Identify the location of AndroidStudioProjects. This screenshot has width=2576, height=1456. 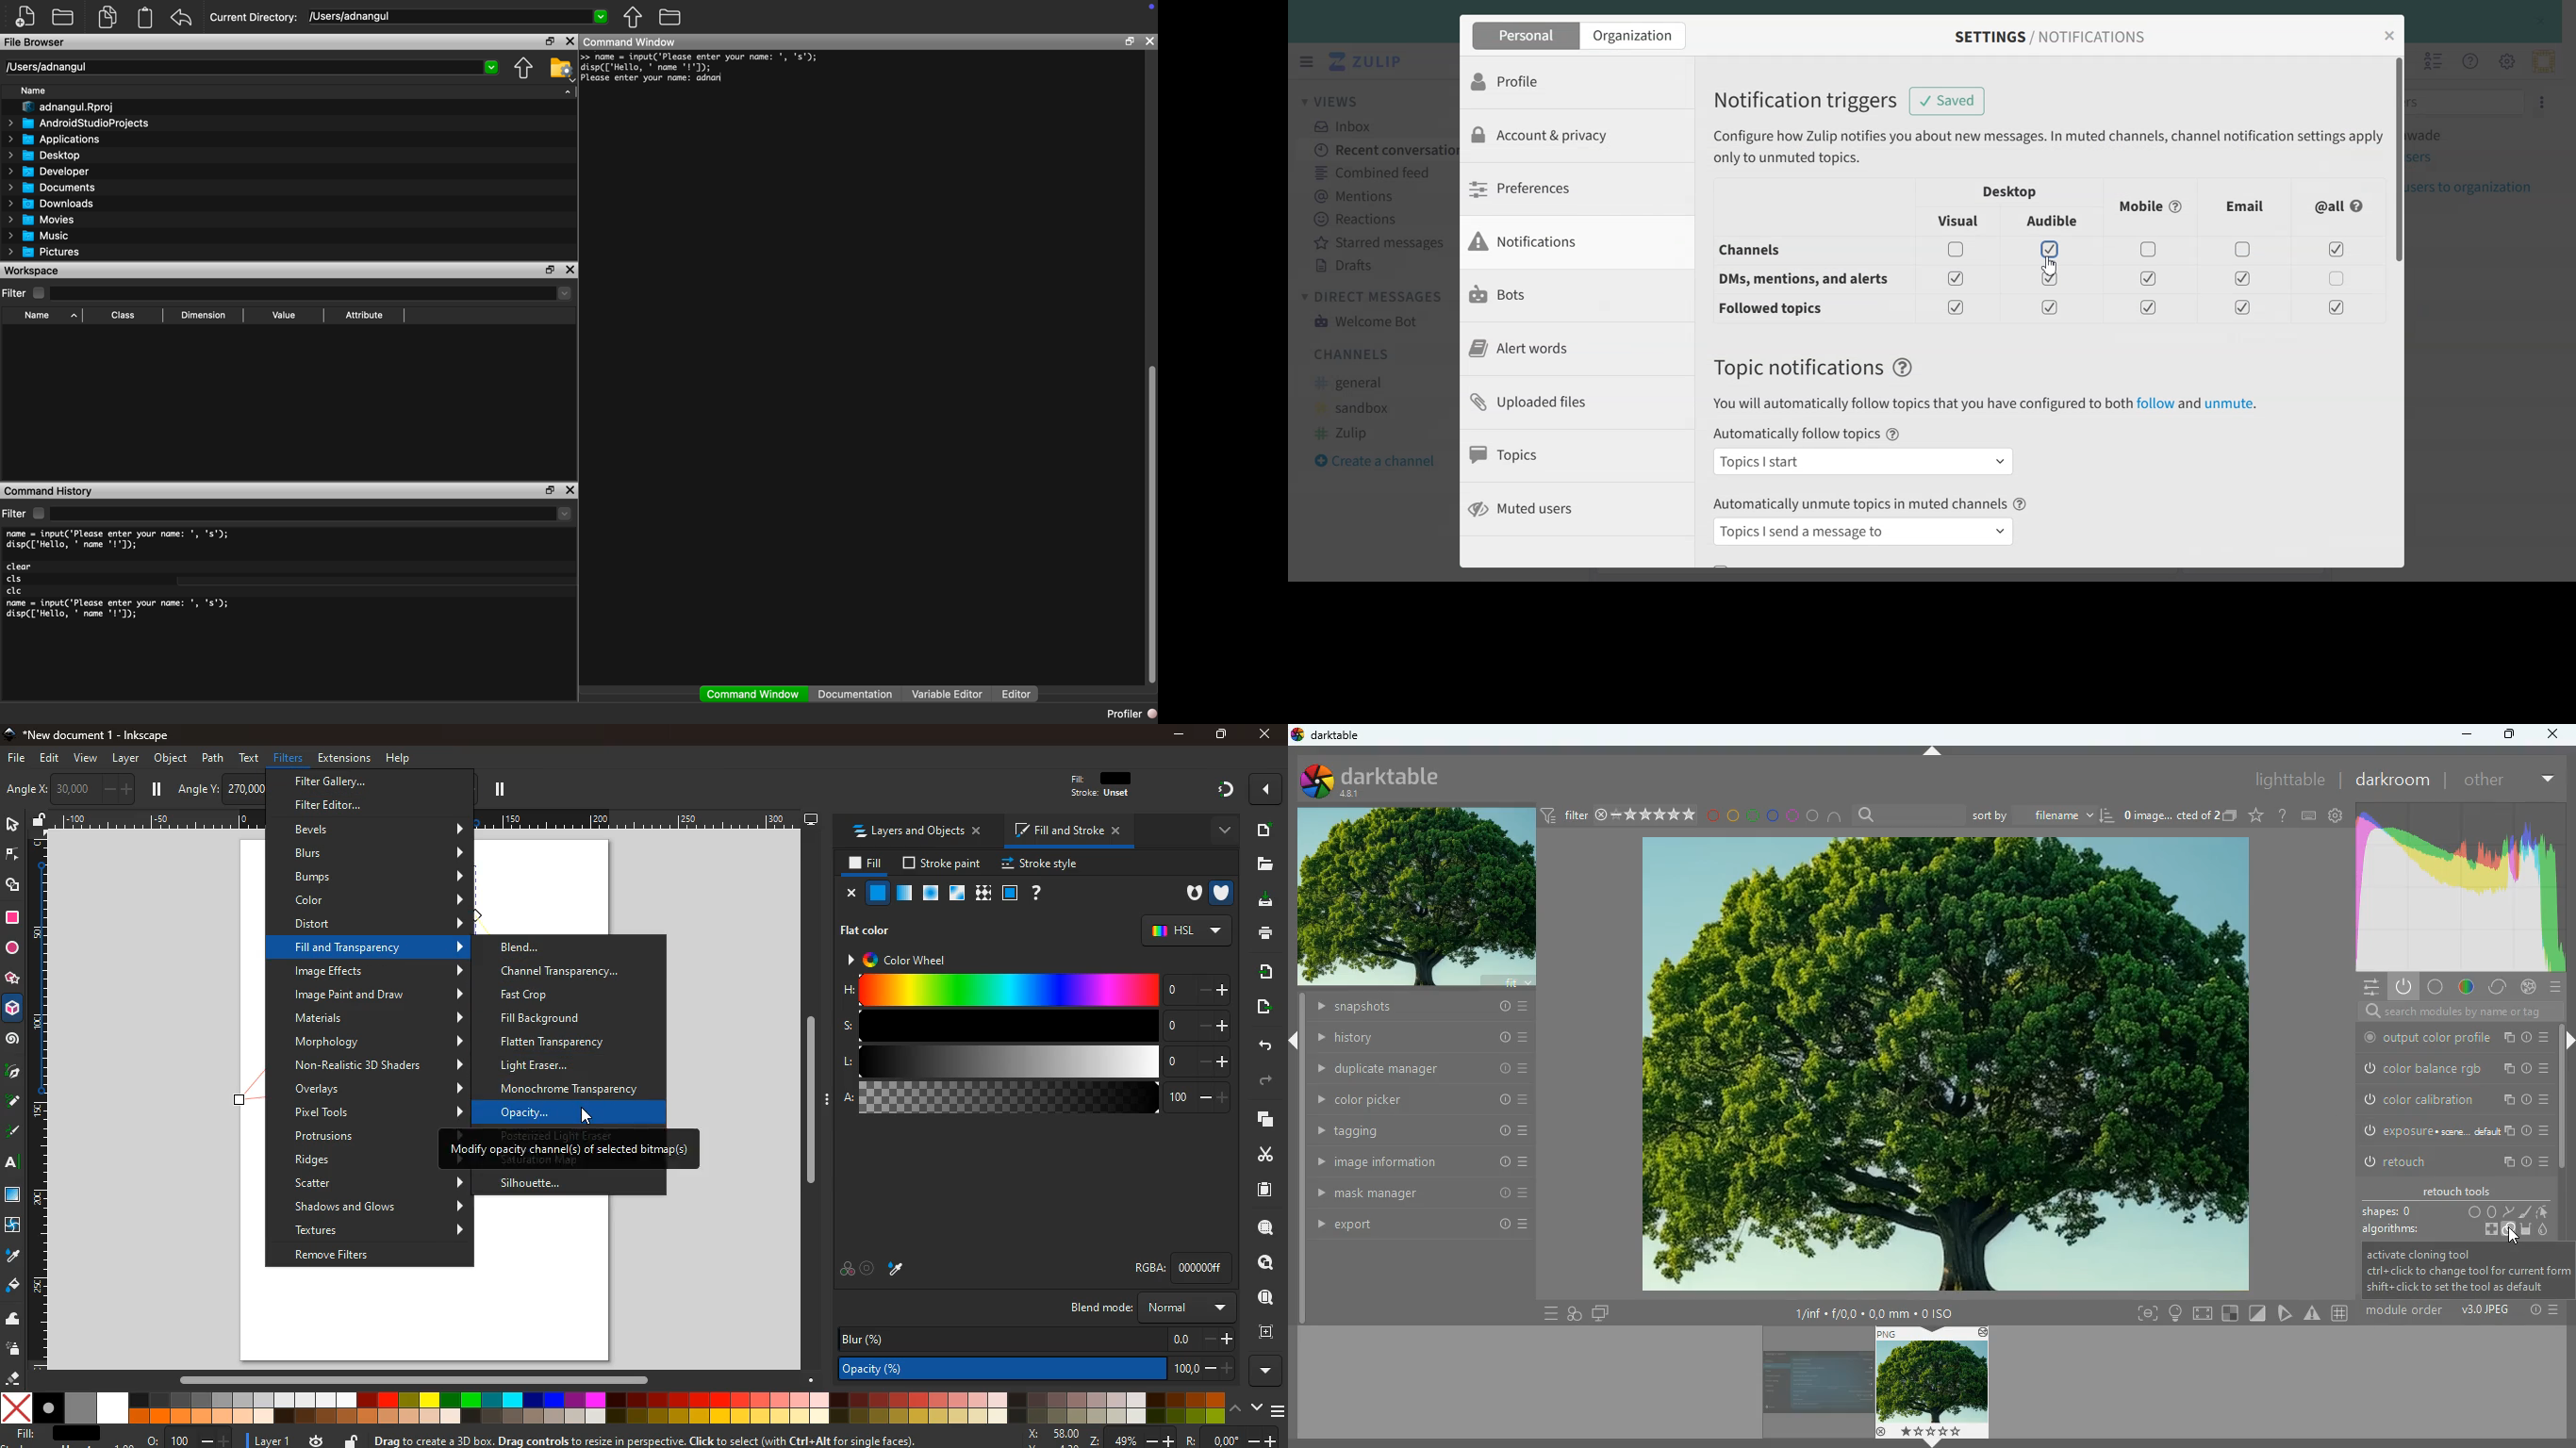
(78, 123).